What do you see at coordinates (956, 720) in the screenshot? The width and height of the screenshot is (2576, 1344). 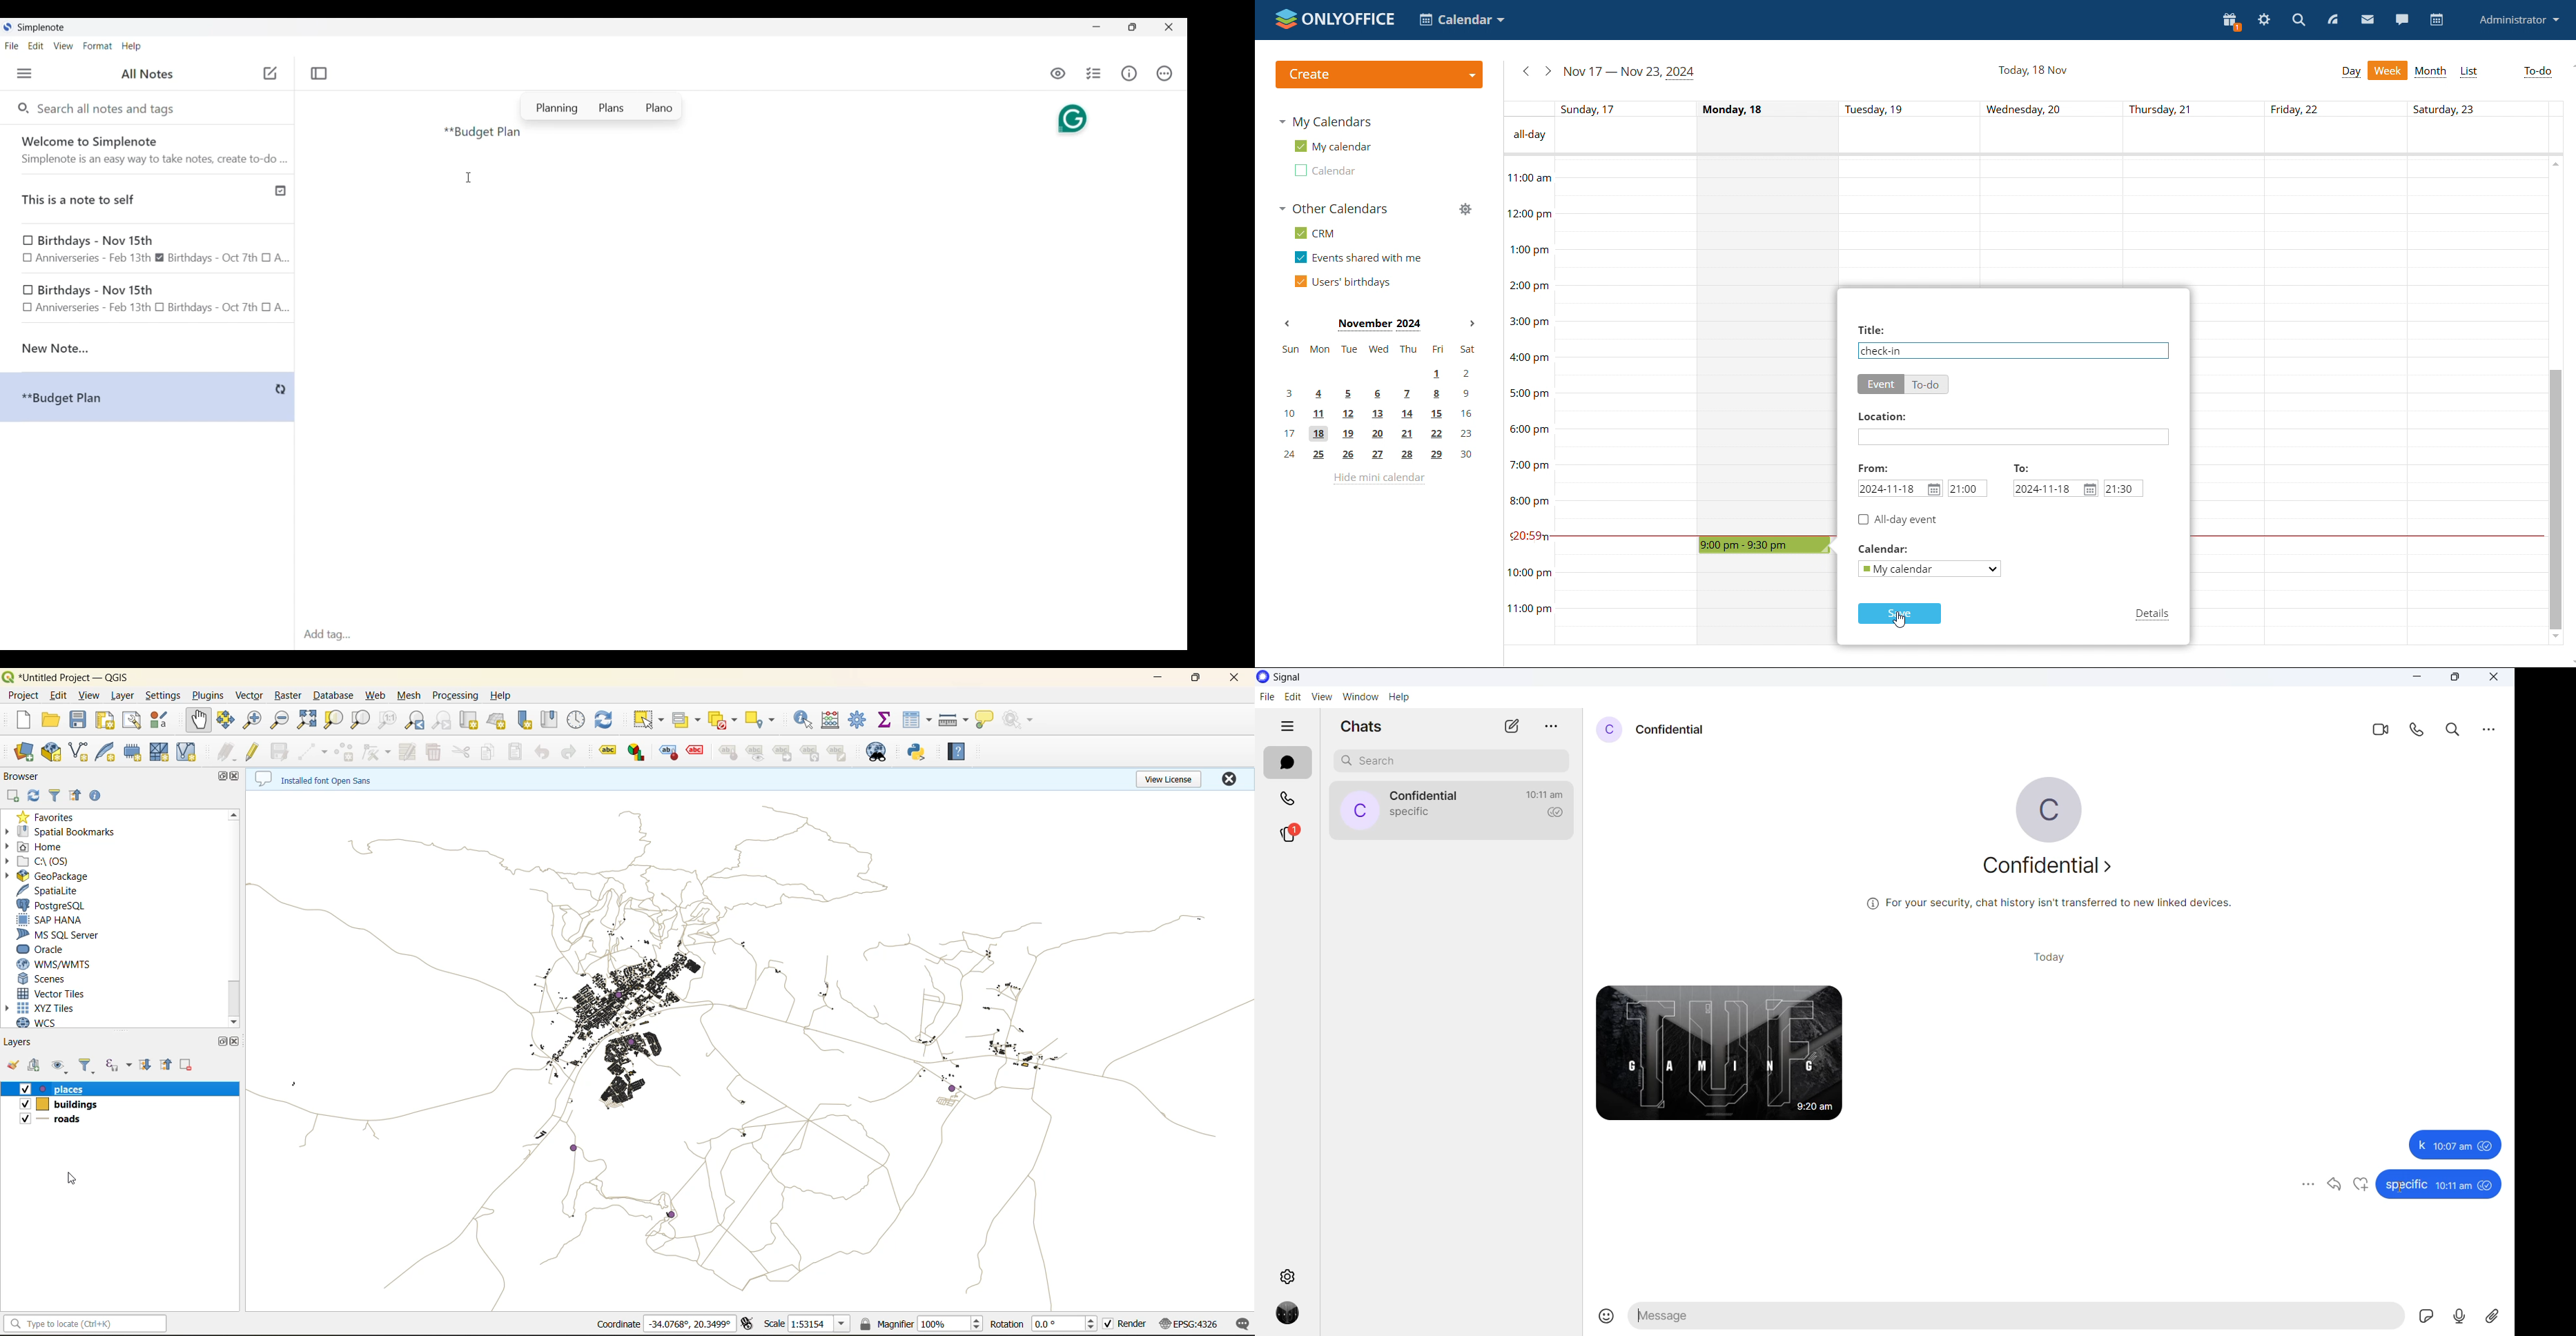 I see `measure line` at bounding box center [956, 720].